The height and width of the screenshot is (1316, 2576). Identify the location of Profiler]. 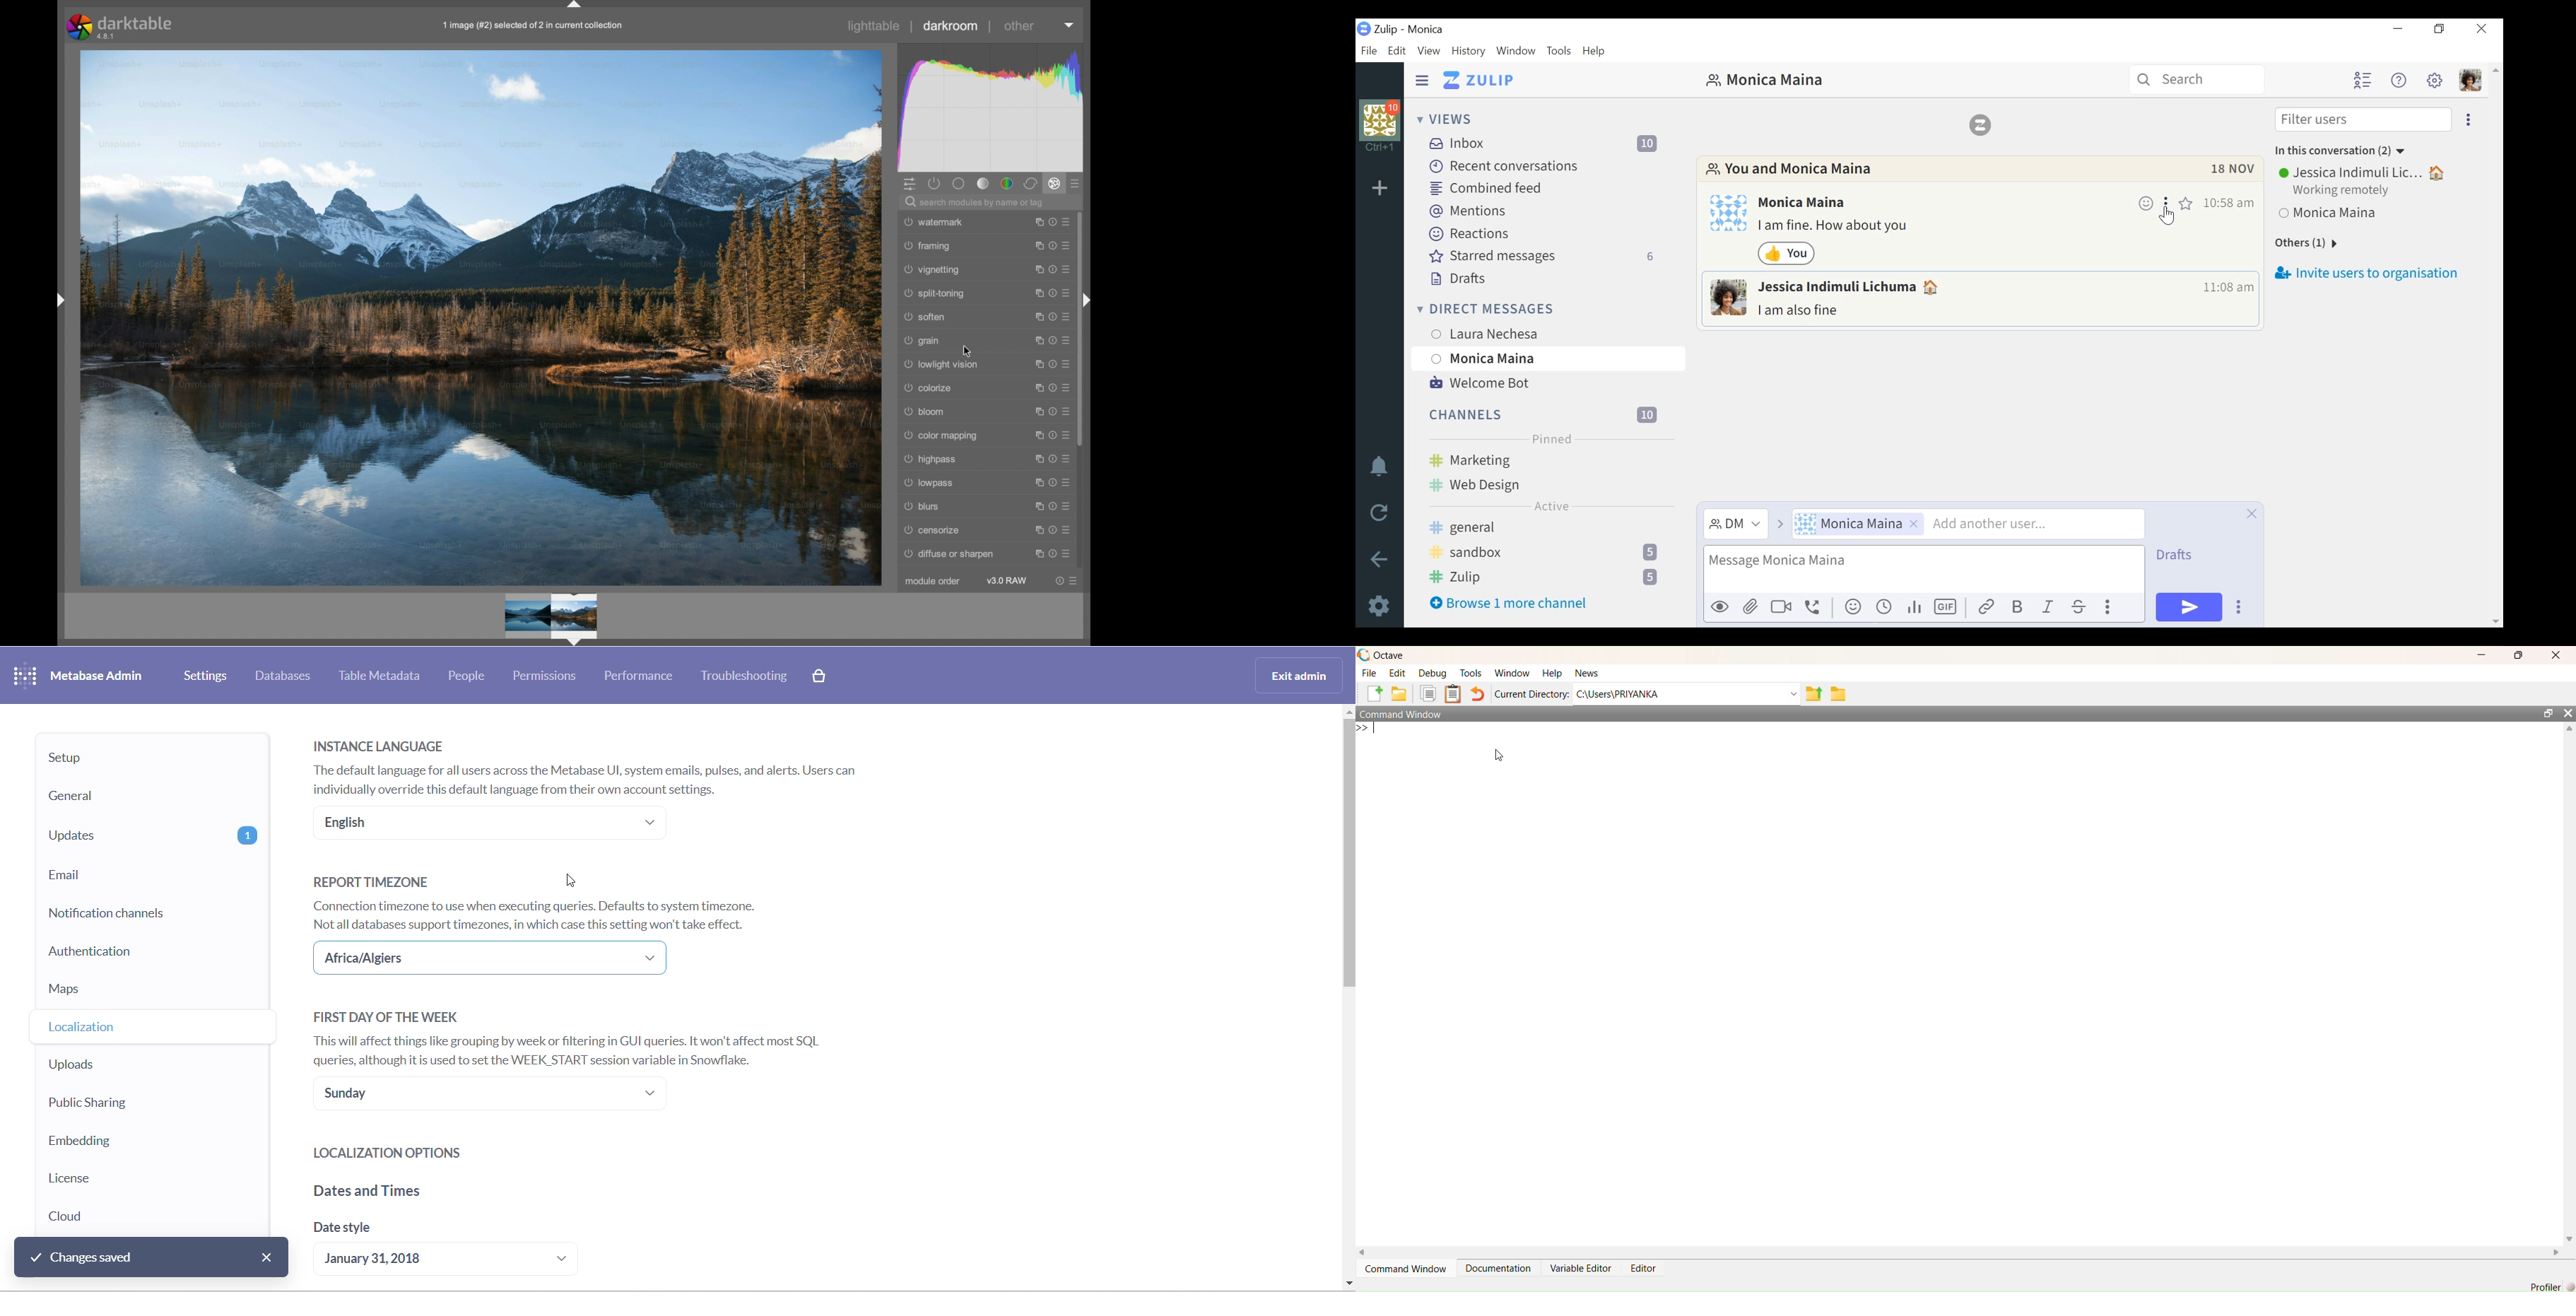
(2544, 1285).